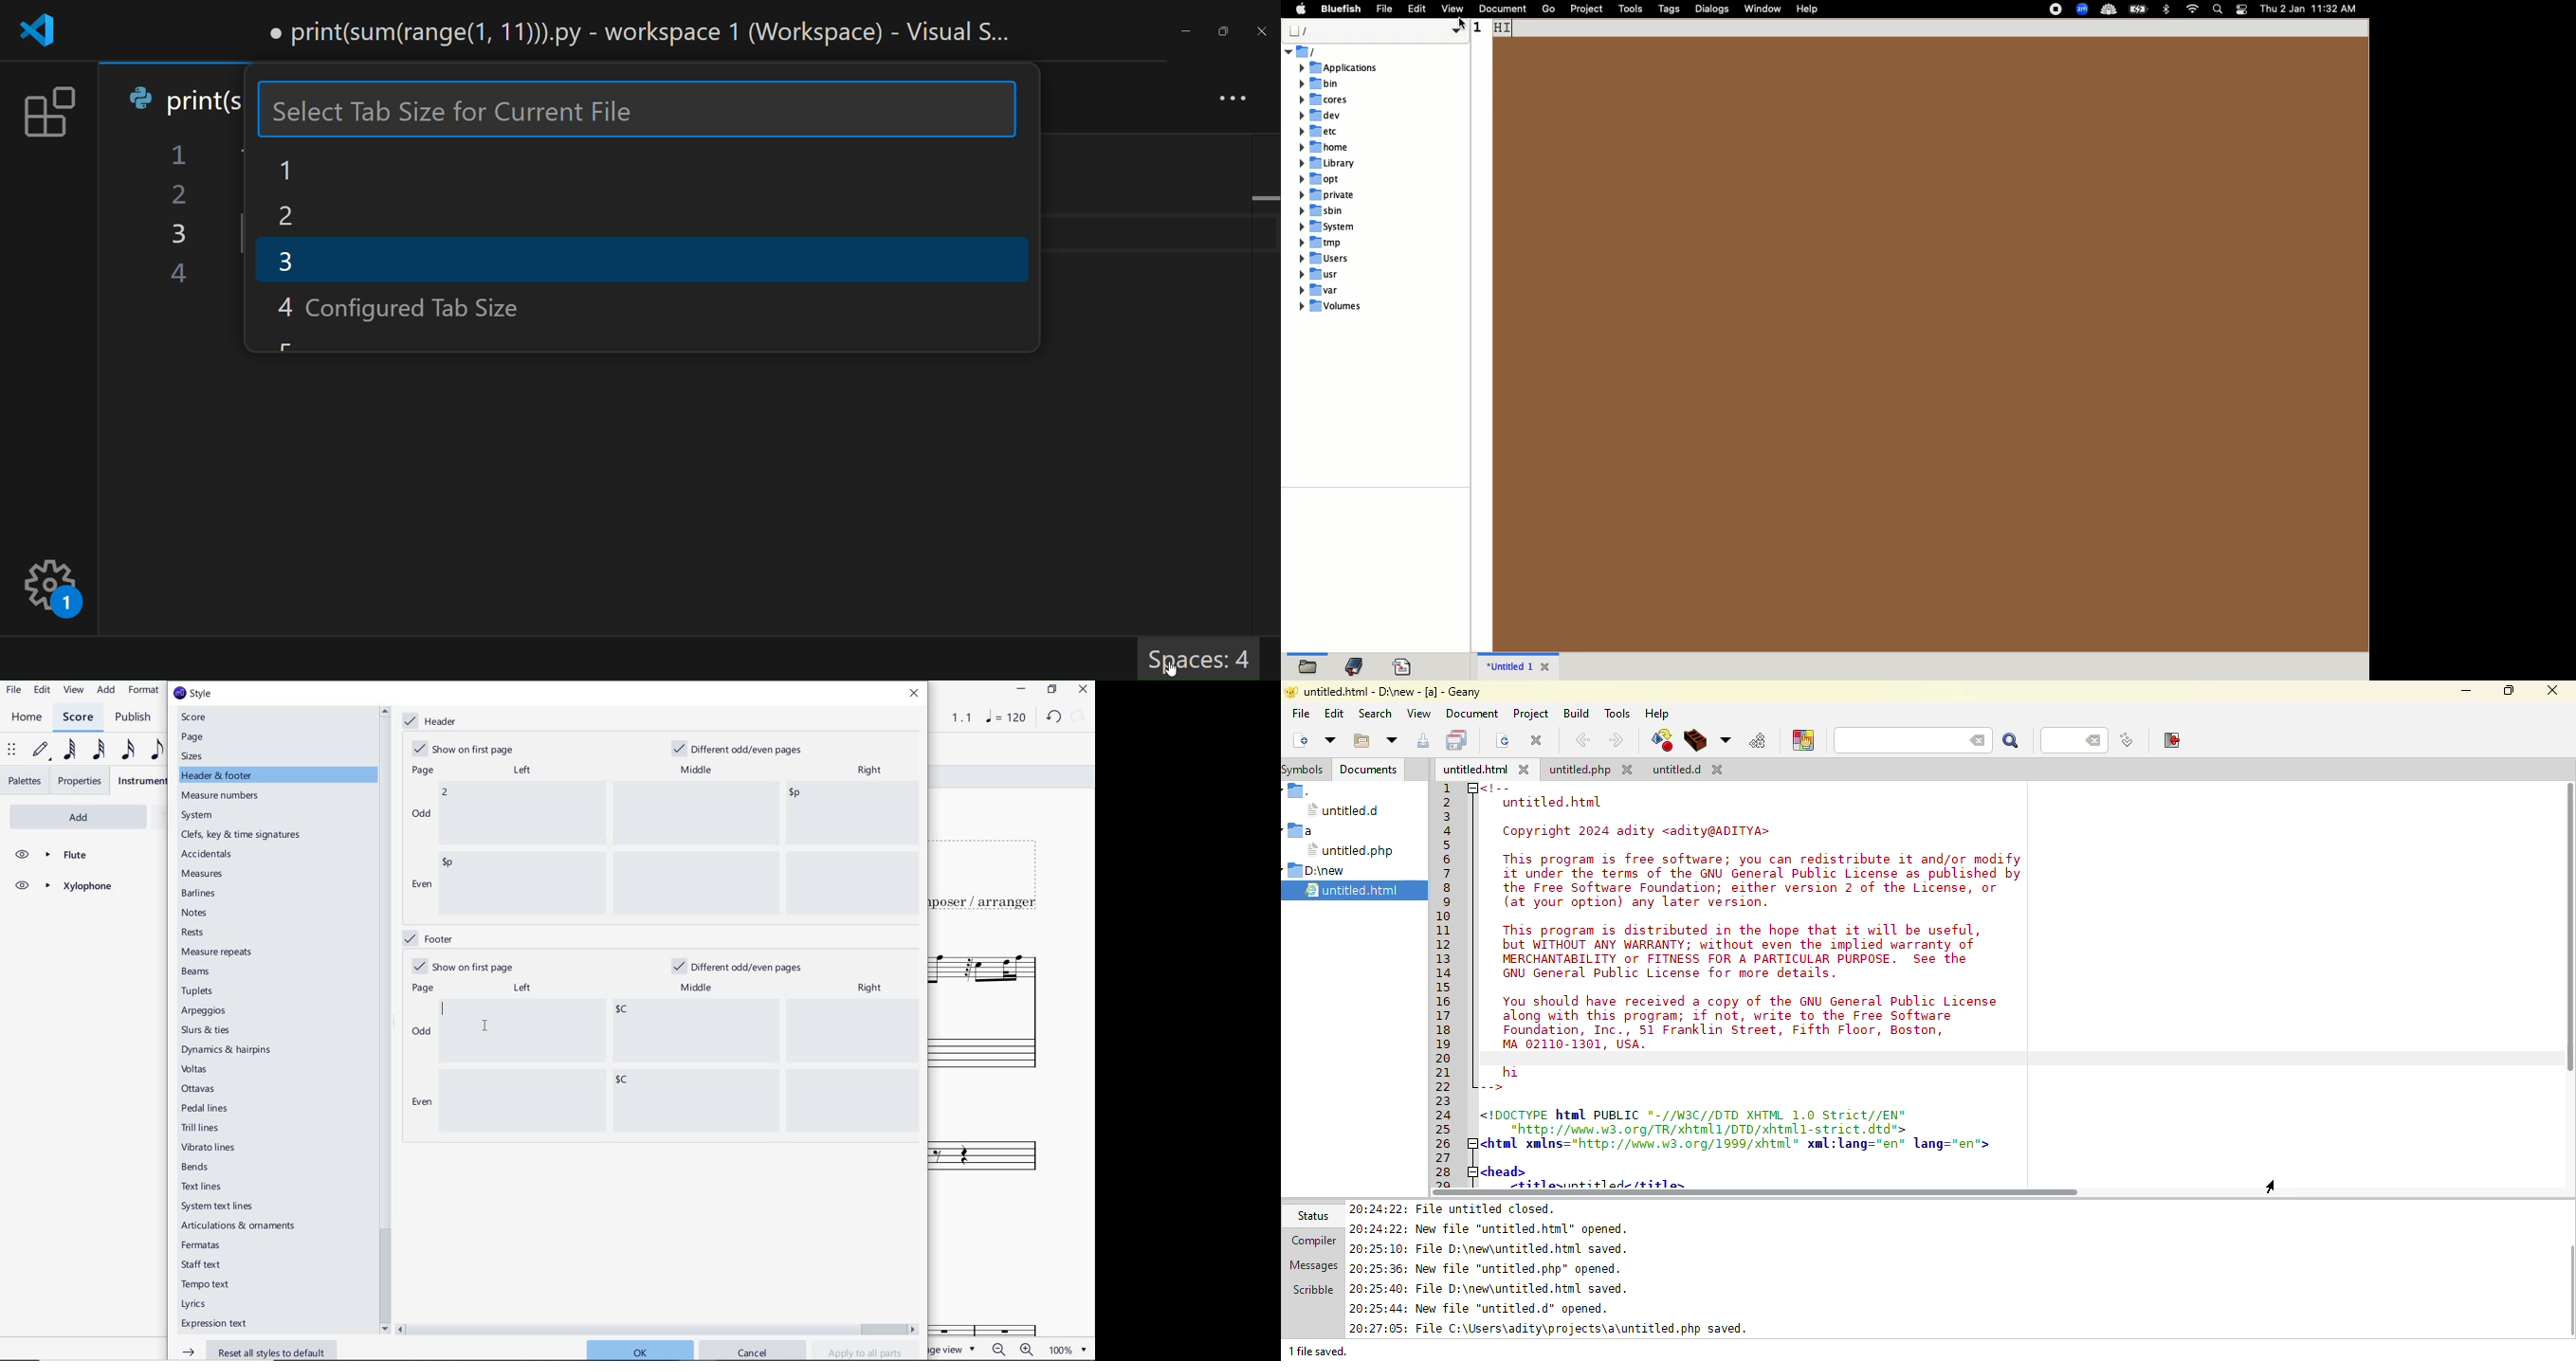 The image size is (2576, 1372). Describe the element at coordinates (67, 750) in the screenshot. I see `64TH NOTE` at that location.